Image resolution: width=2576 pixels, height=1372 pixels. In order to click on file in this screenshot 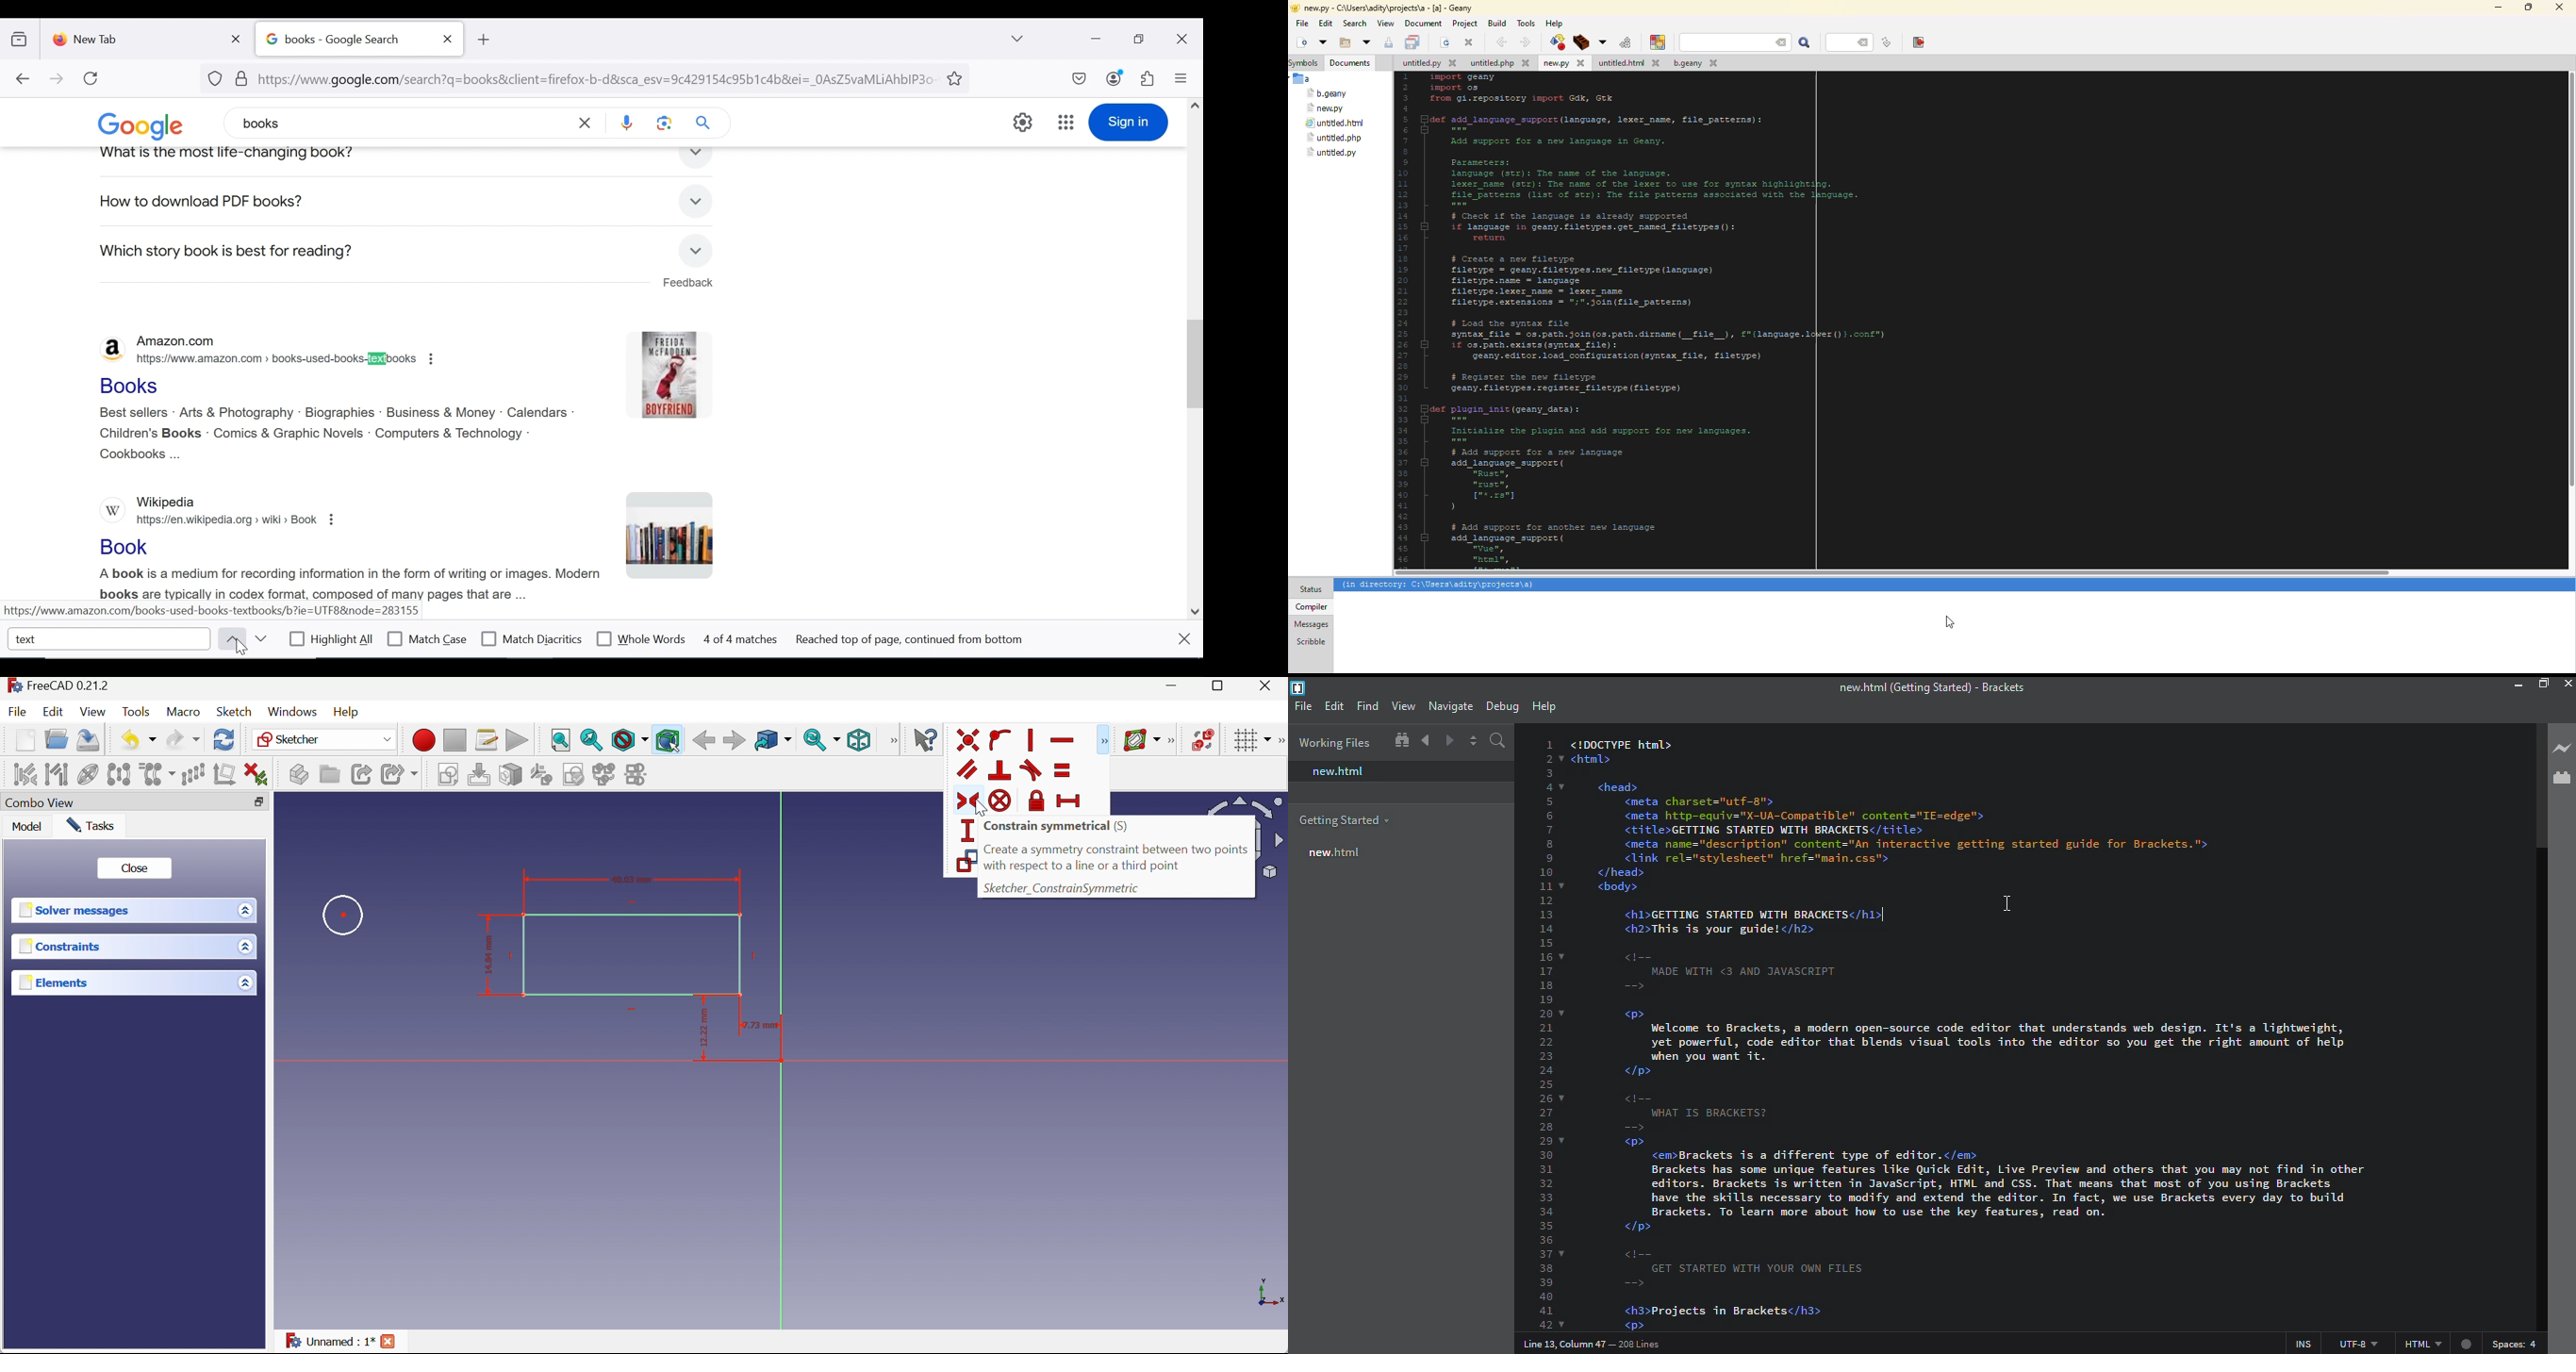, I will do `click(1336, 123)`.